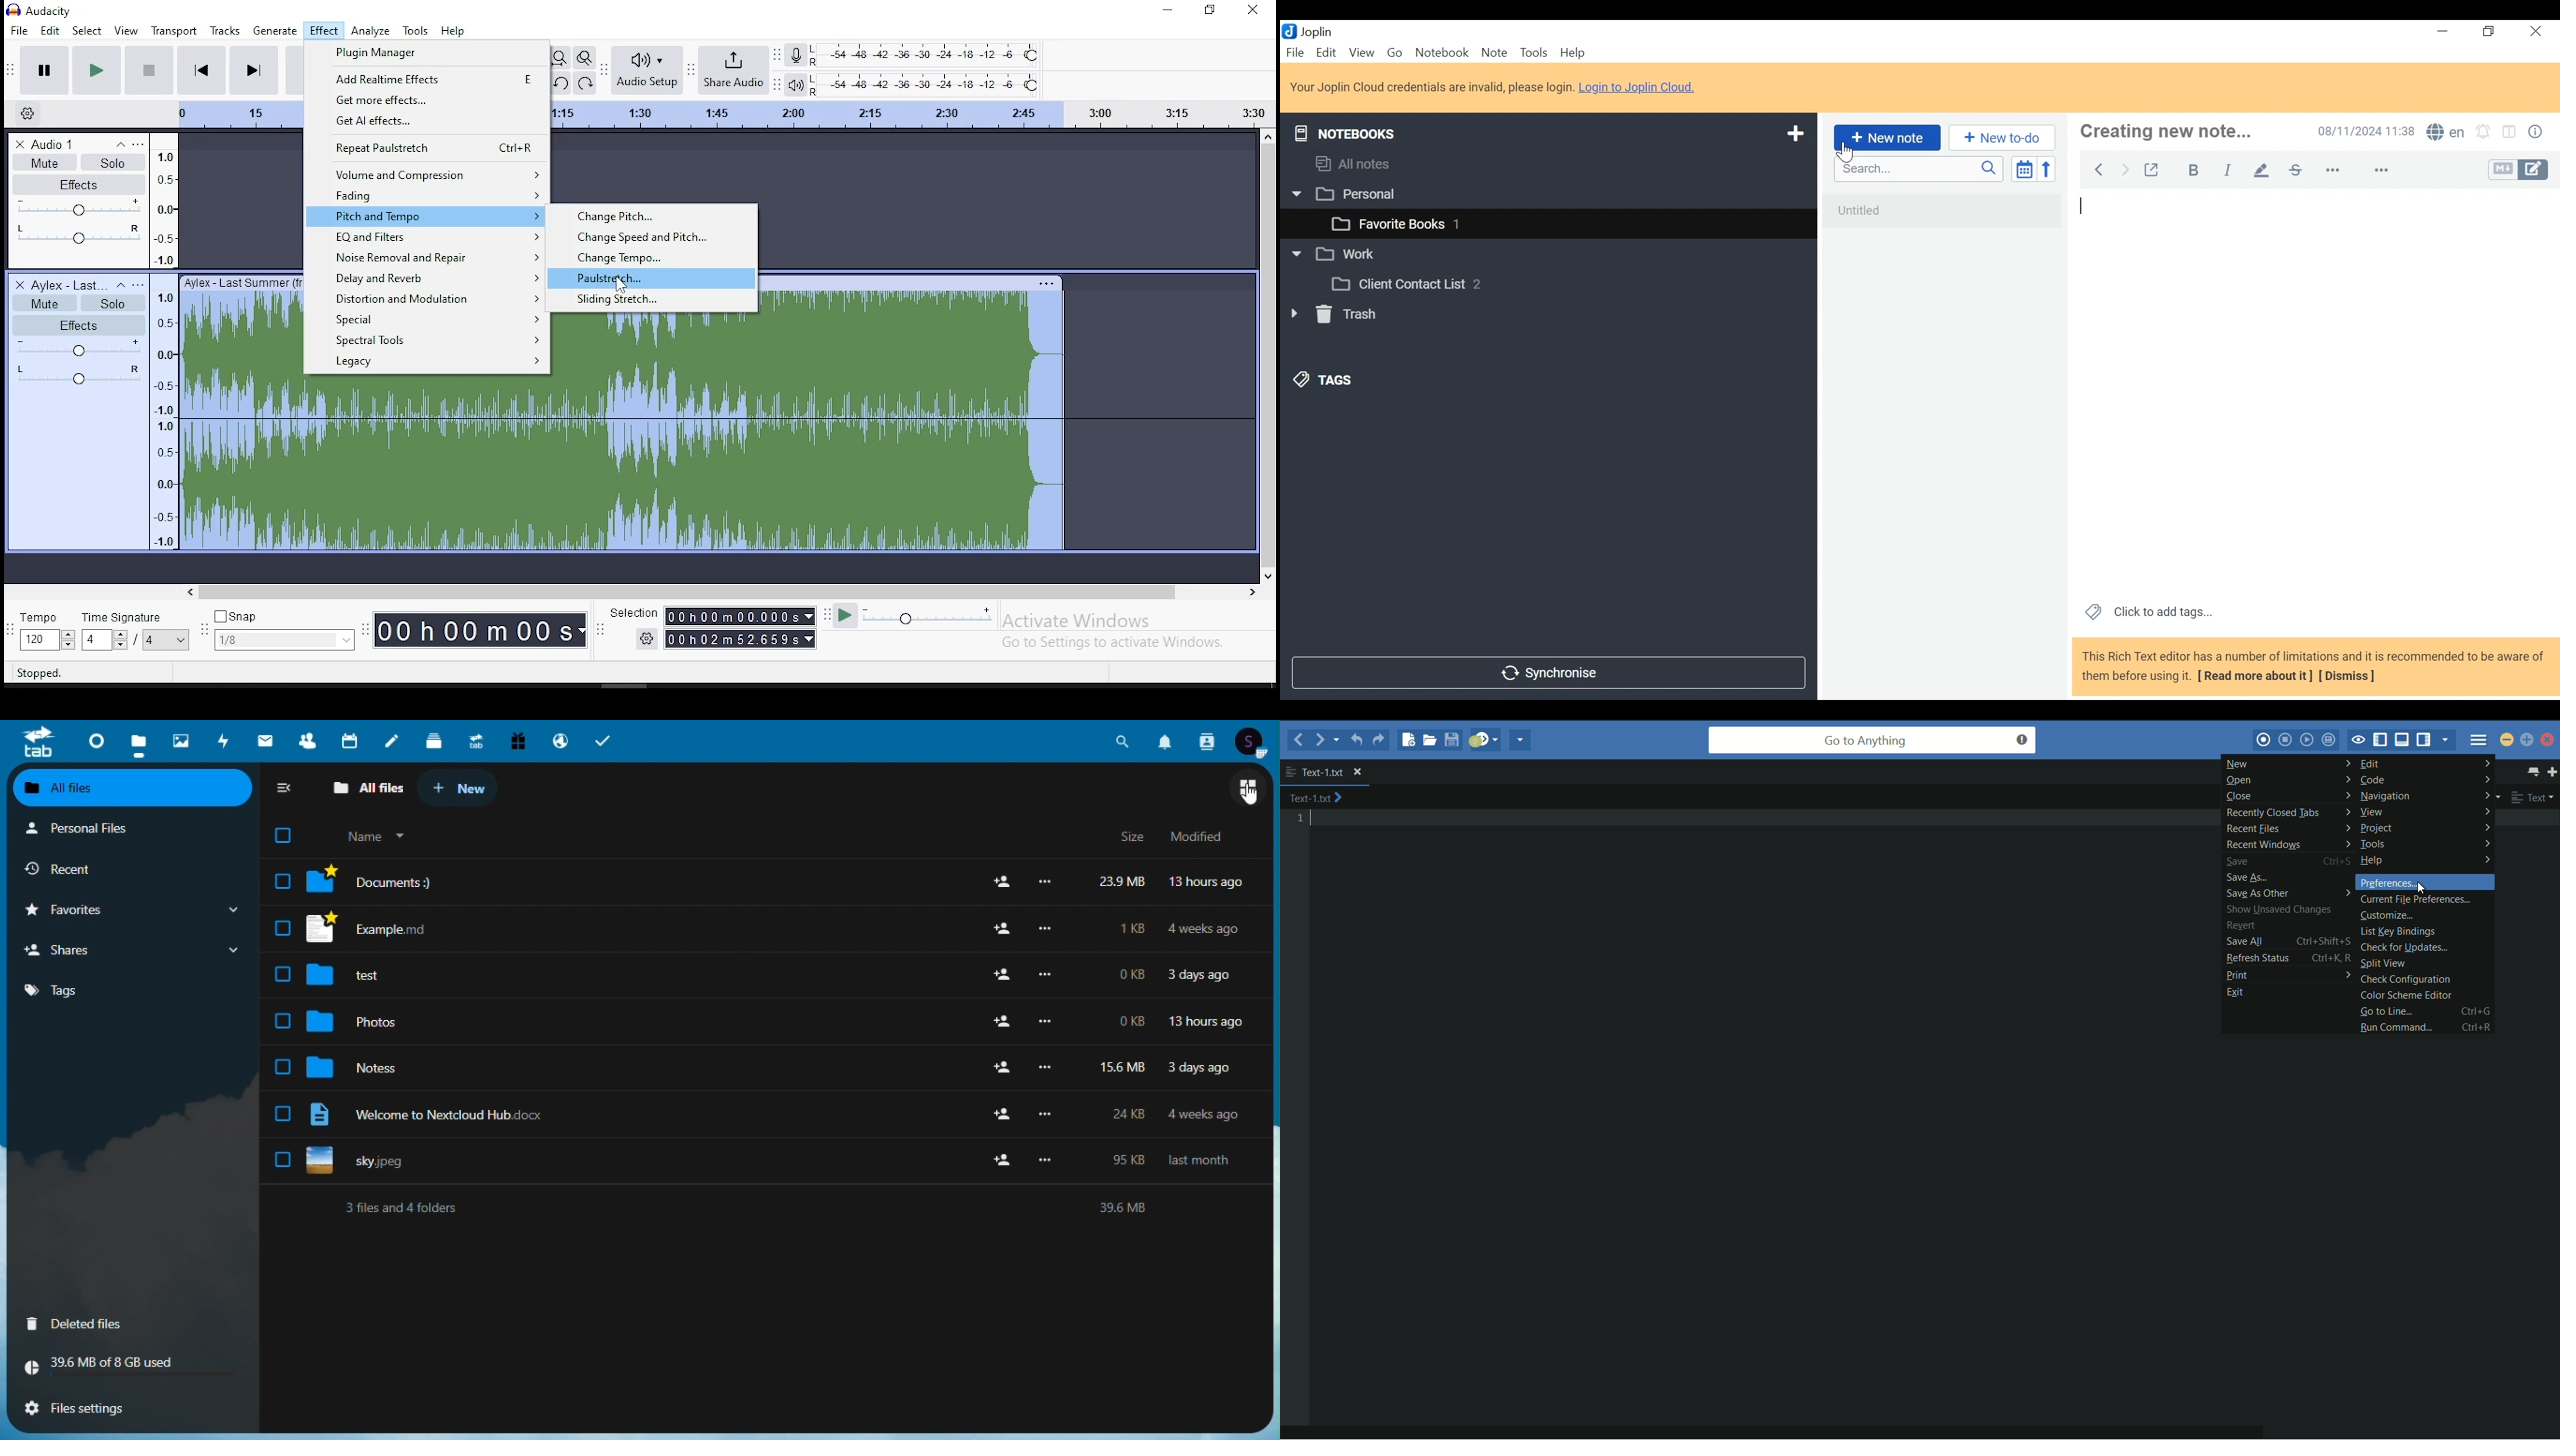  I want to click on favourite books, so click(1401, 223).